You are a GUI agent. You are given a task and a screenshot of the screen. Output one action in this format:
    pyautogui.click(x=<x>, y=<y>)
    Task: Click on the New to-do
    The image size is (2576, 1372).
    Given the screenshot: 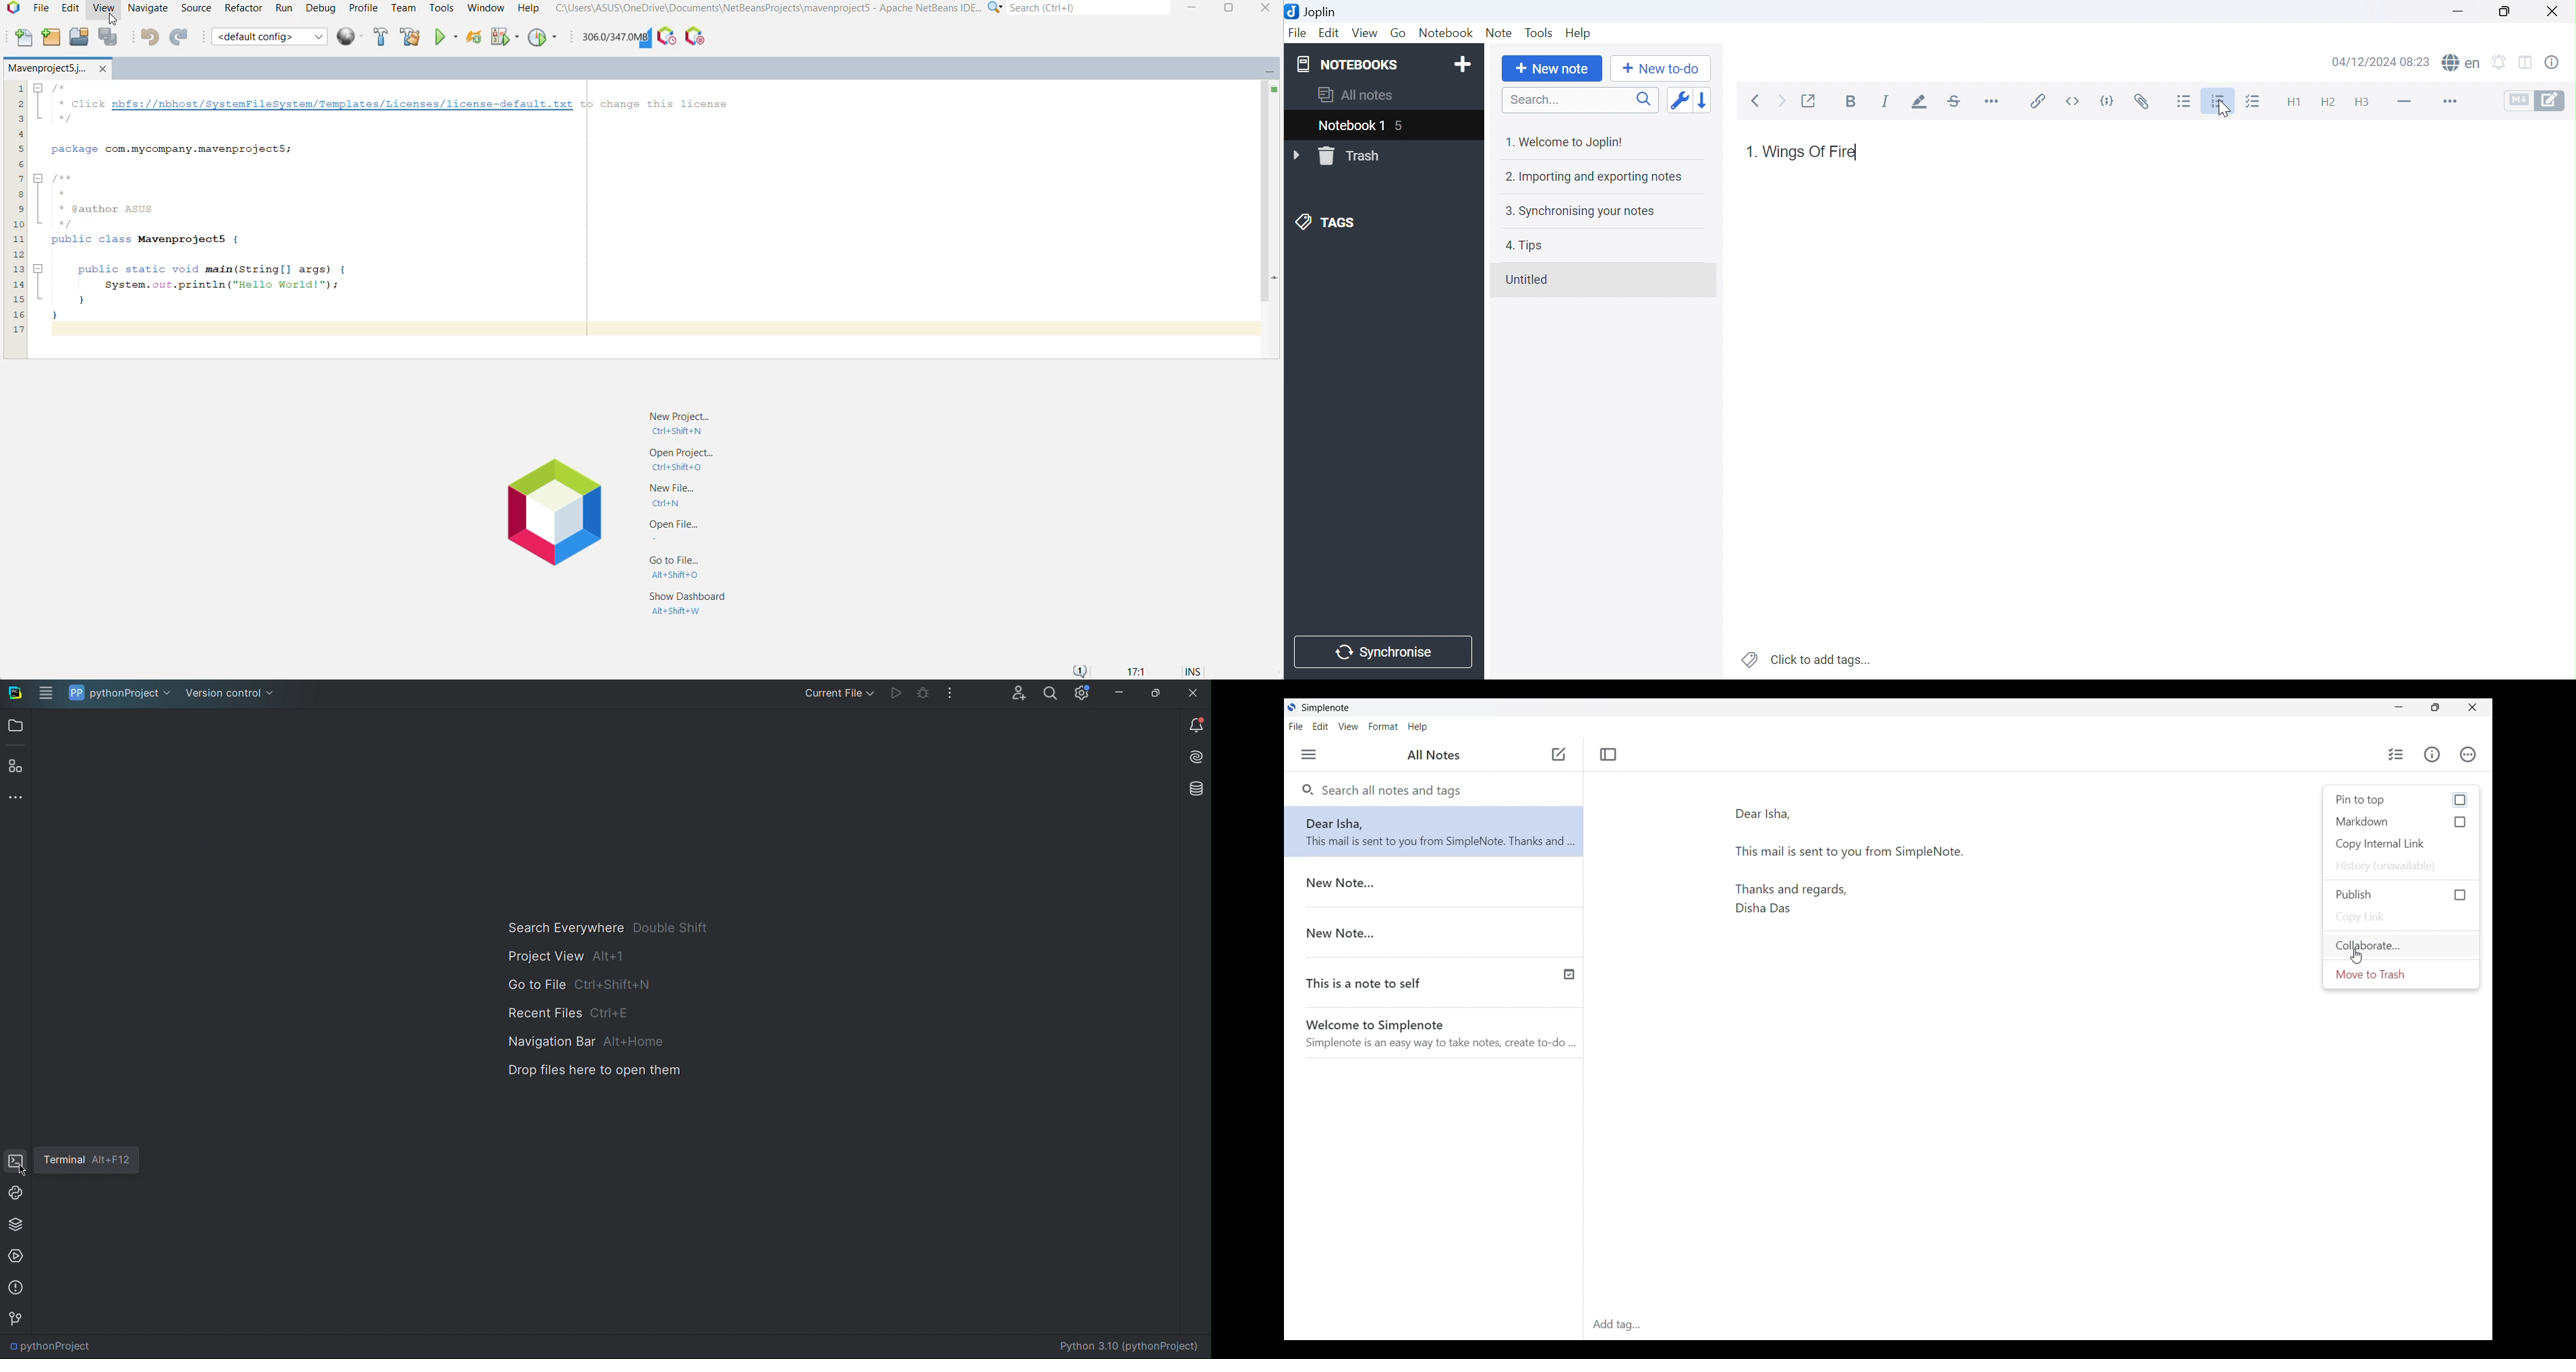 What is the action you would take?
    pyautogui.click(x=1659, y=69)
    